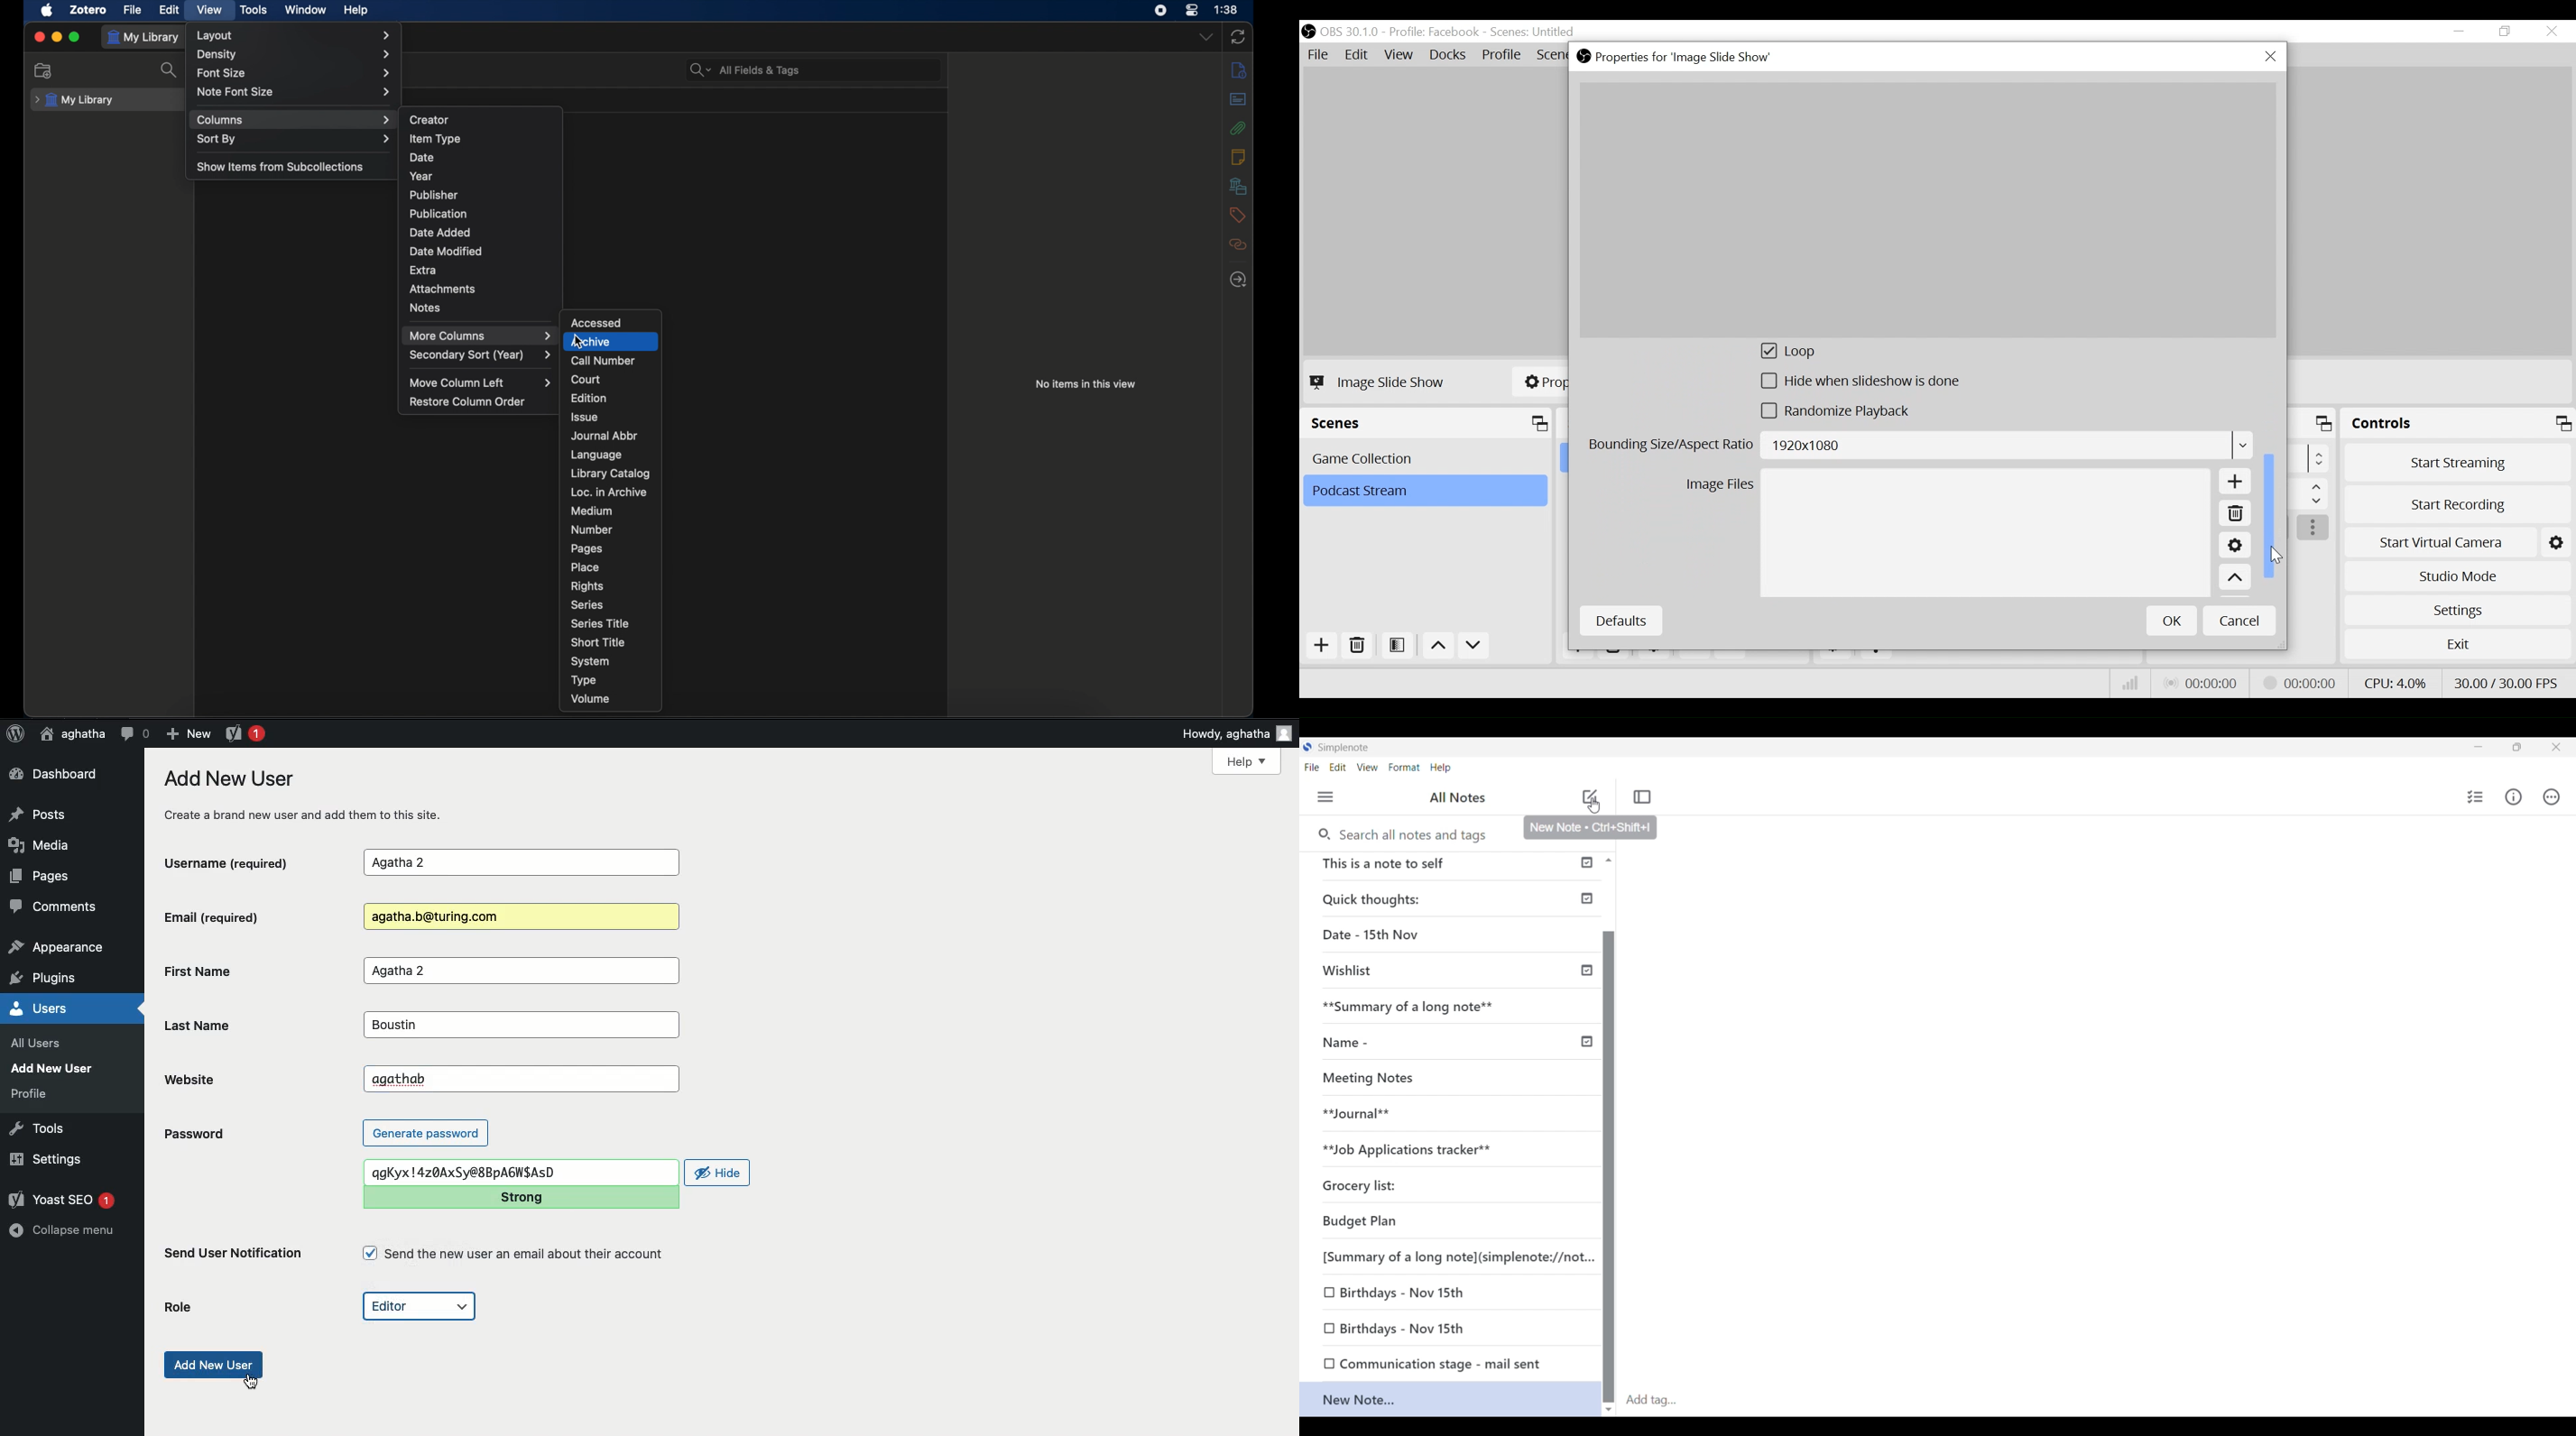  What do you see at coordinates (2551, 32) in the screenshot?
I see `Close` at bounding box center [2551, 32].